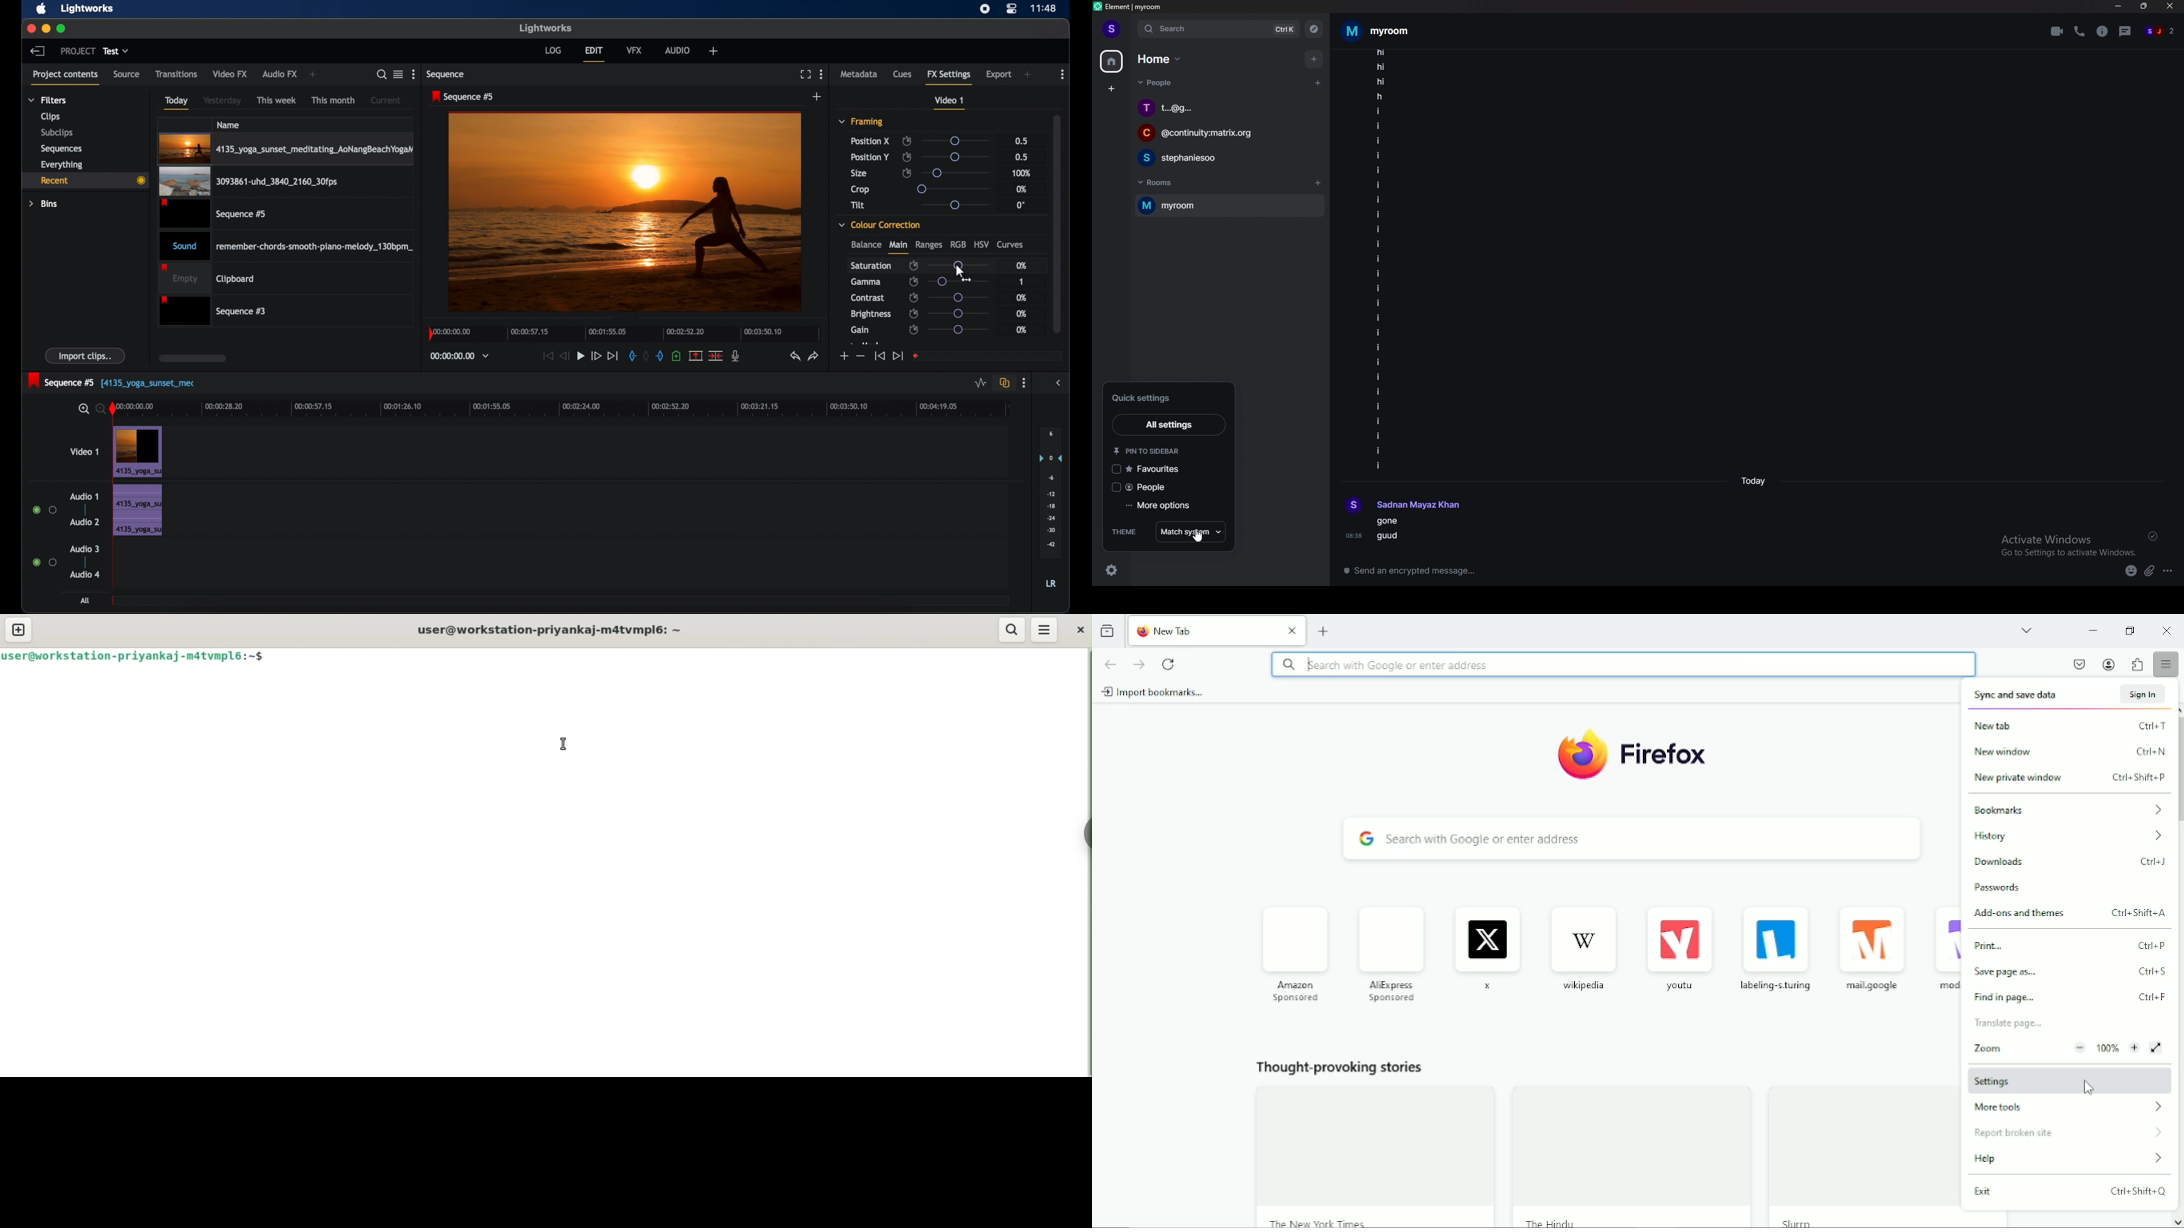 The width and height of the screenshot is (2184, 1232). I want to click on video clip, so click(214, 214).